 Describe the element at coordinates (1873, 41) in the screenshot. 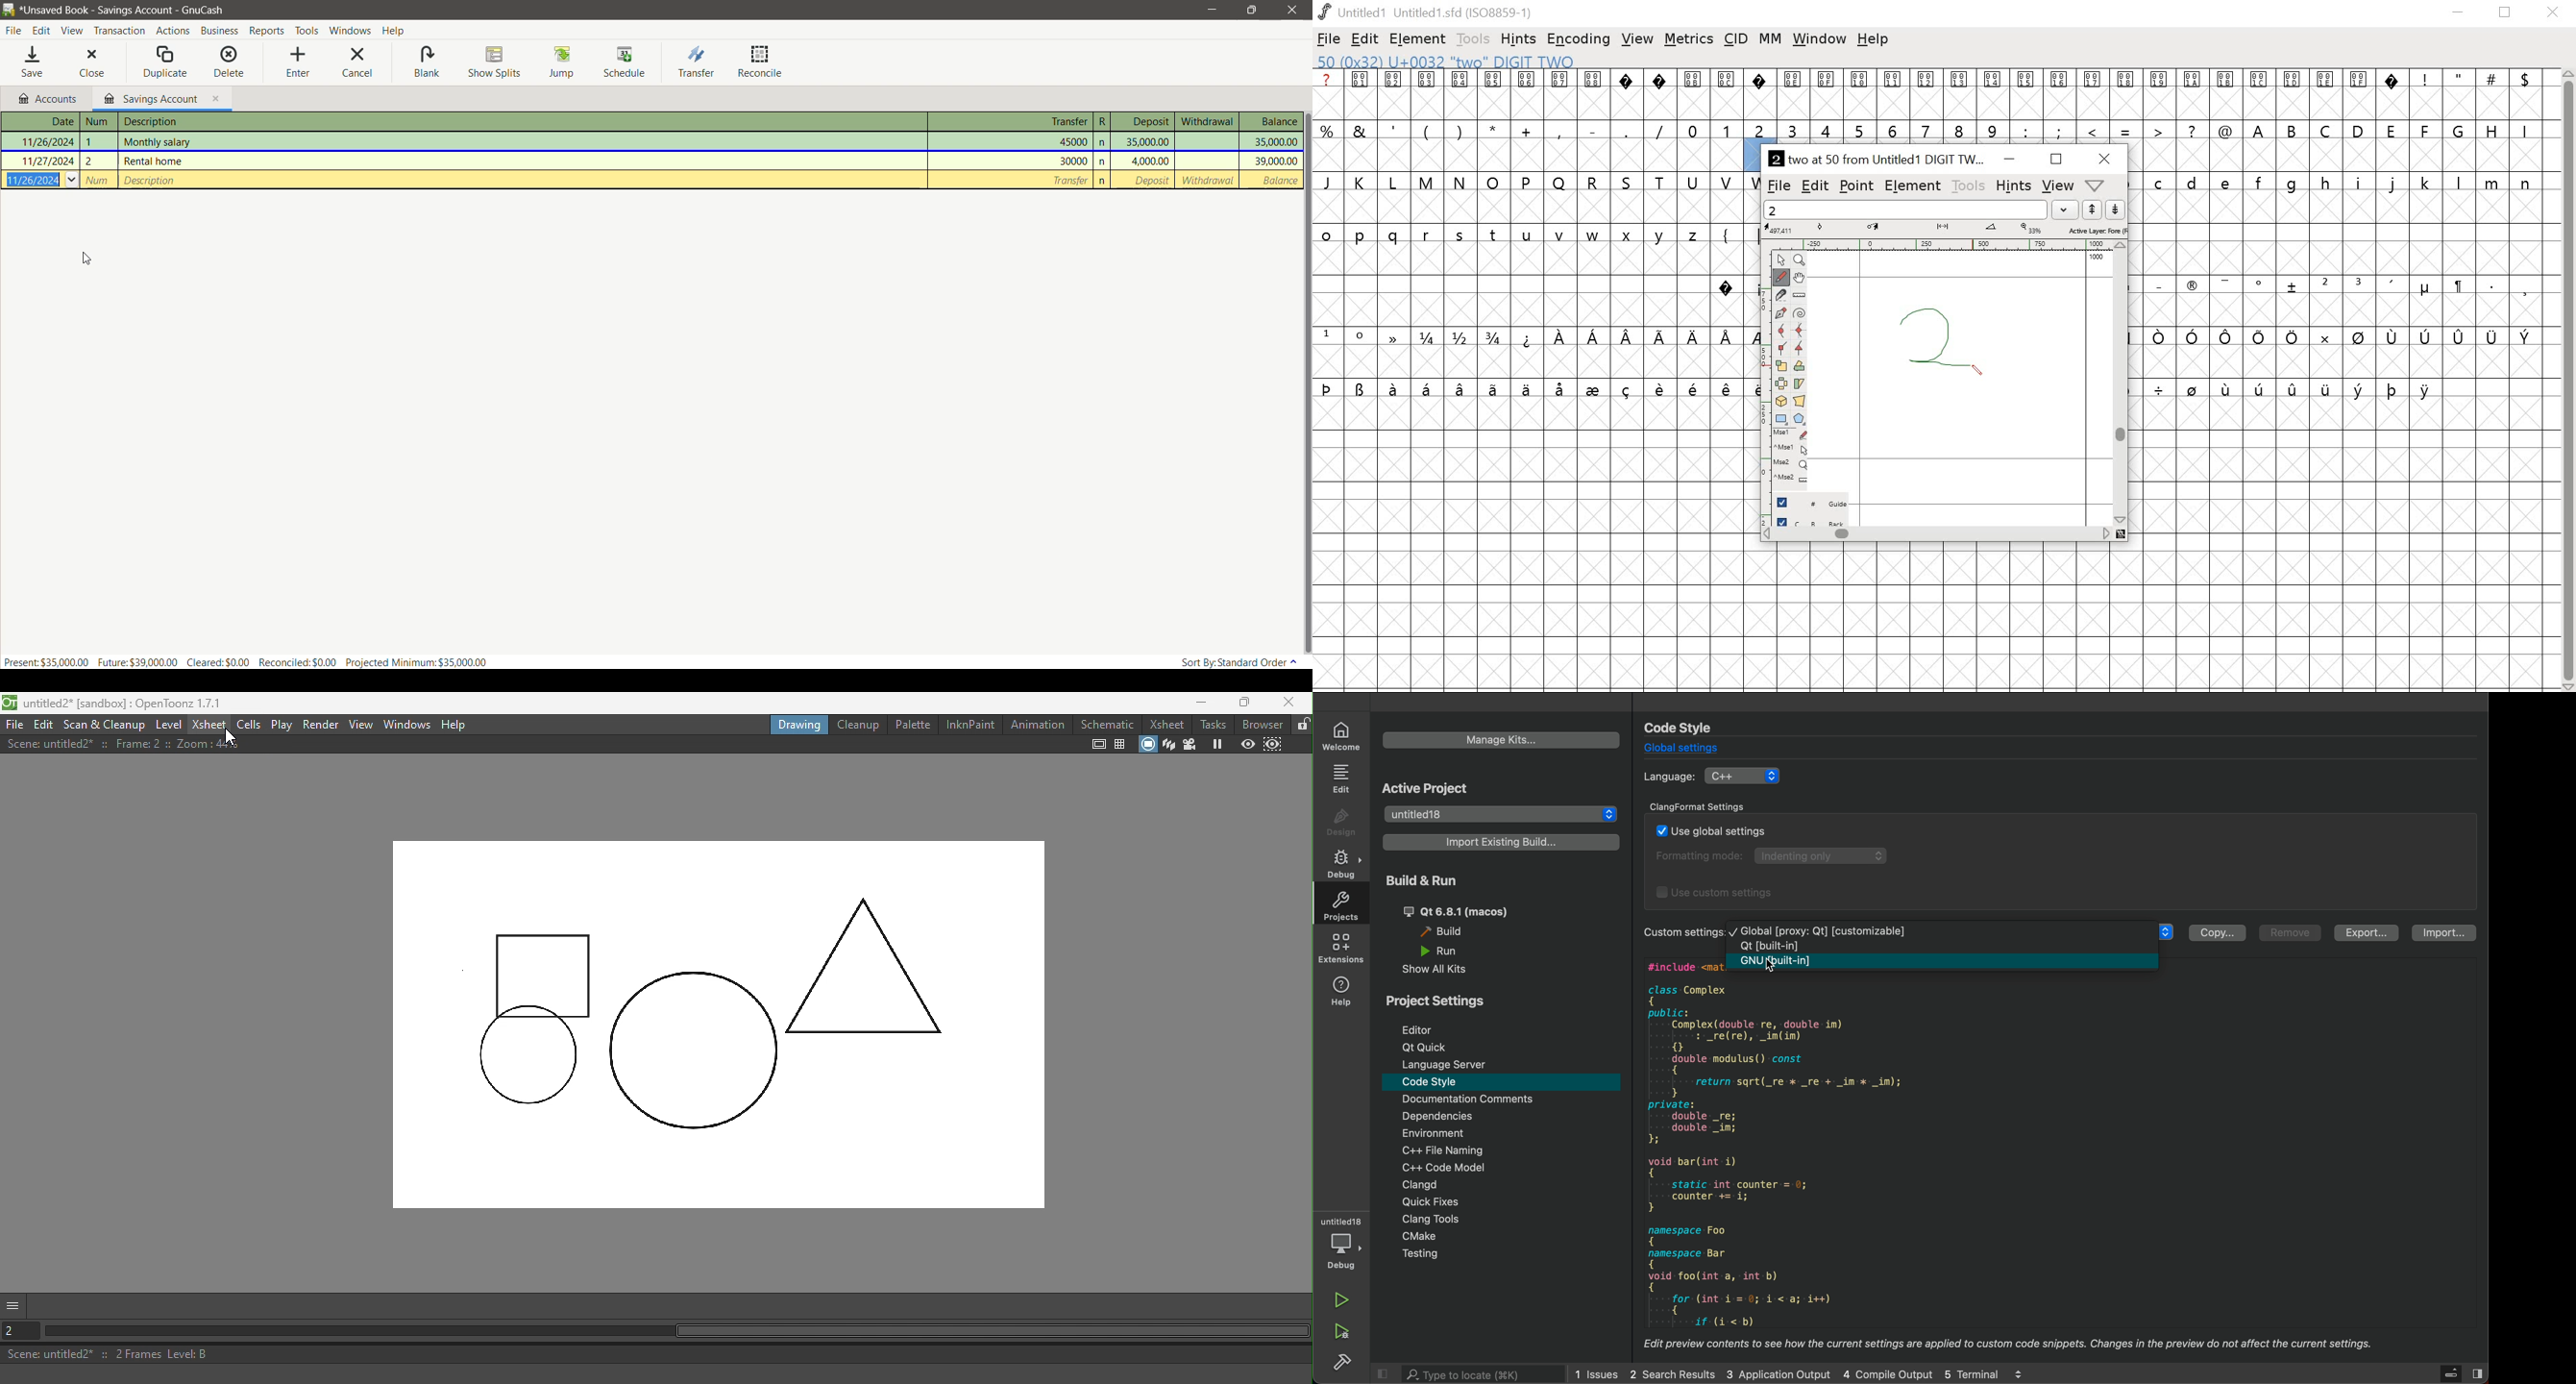

I see `help` at that location.